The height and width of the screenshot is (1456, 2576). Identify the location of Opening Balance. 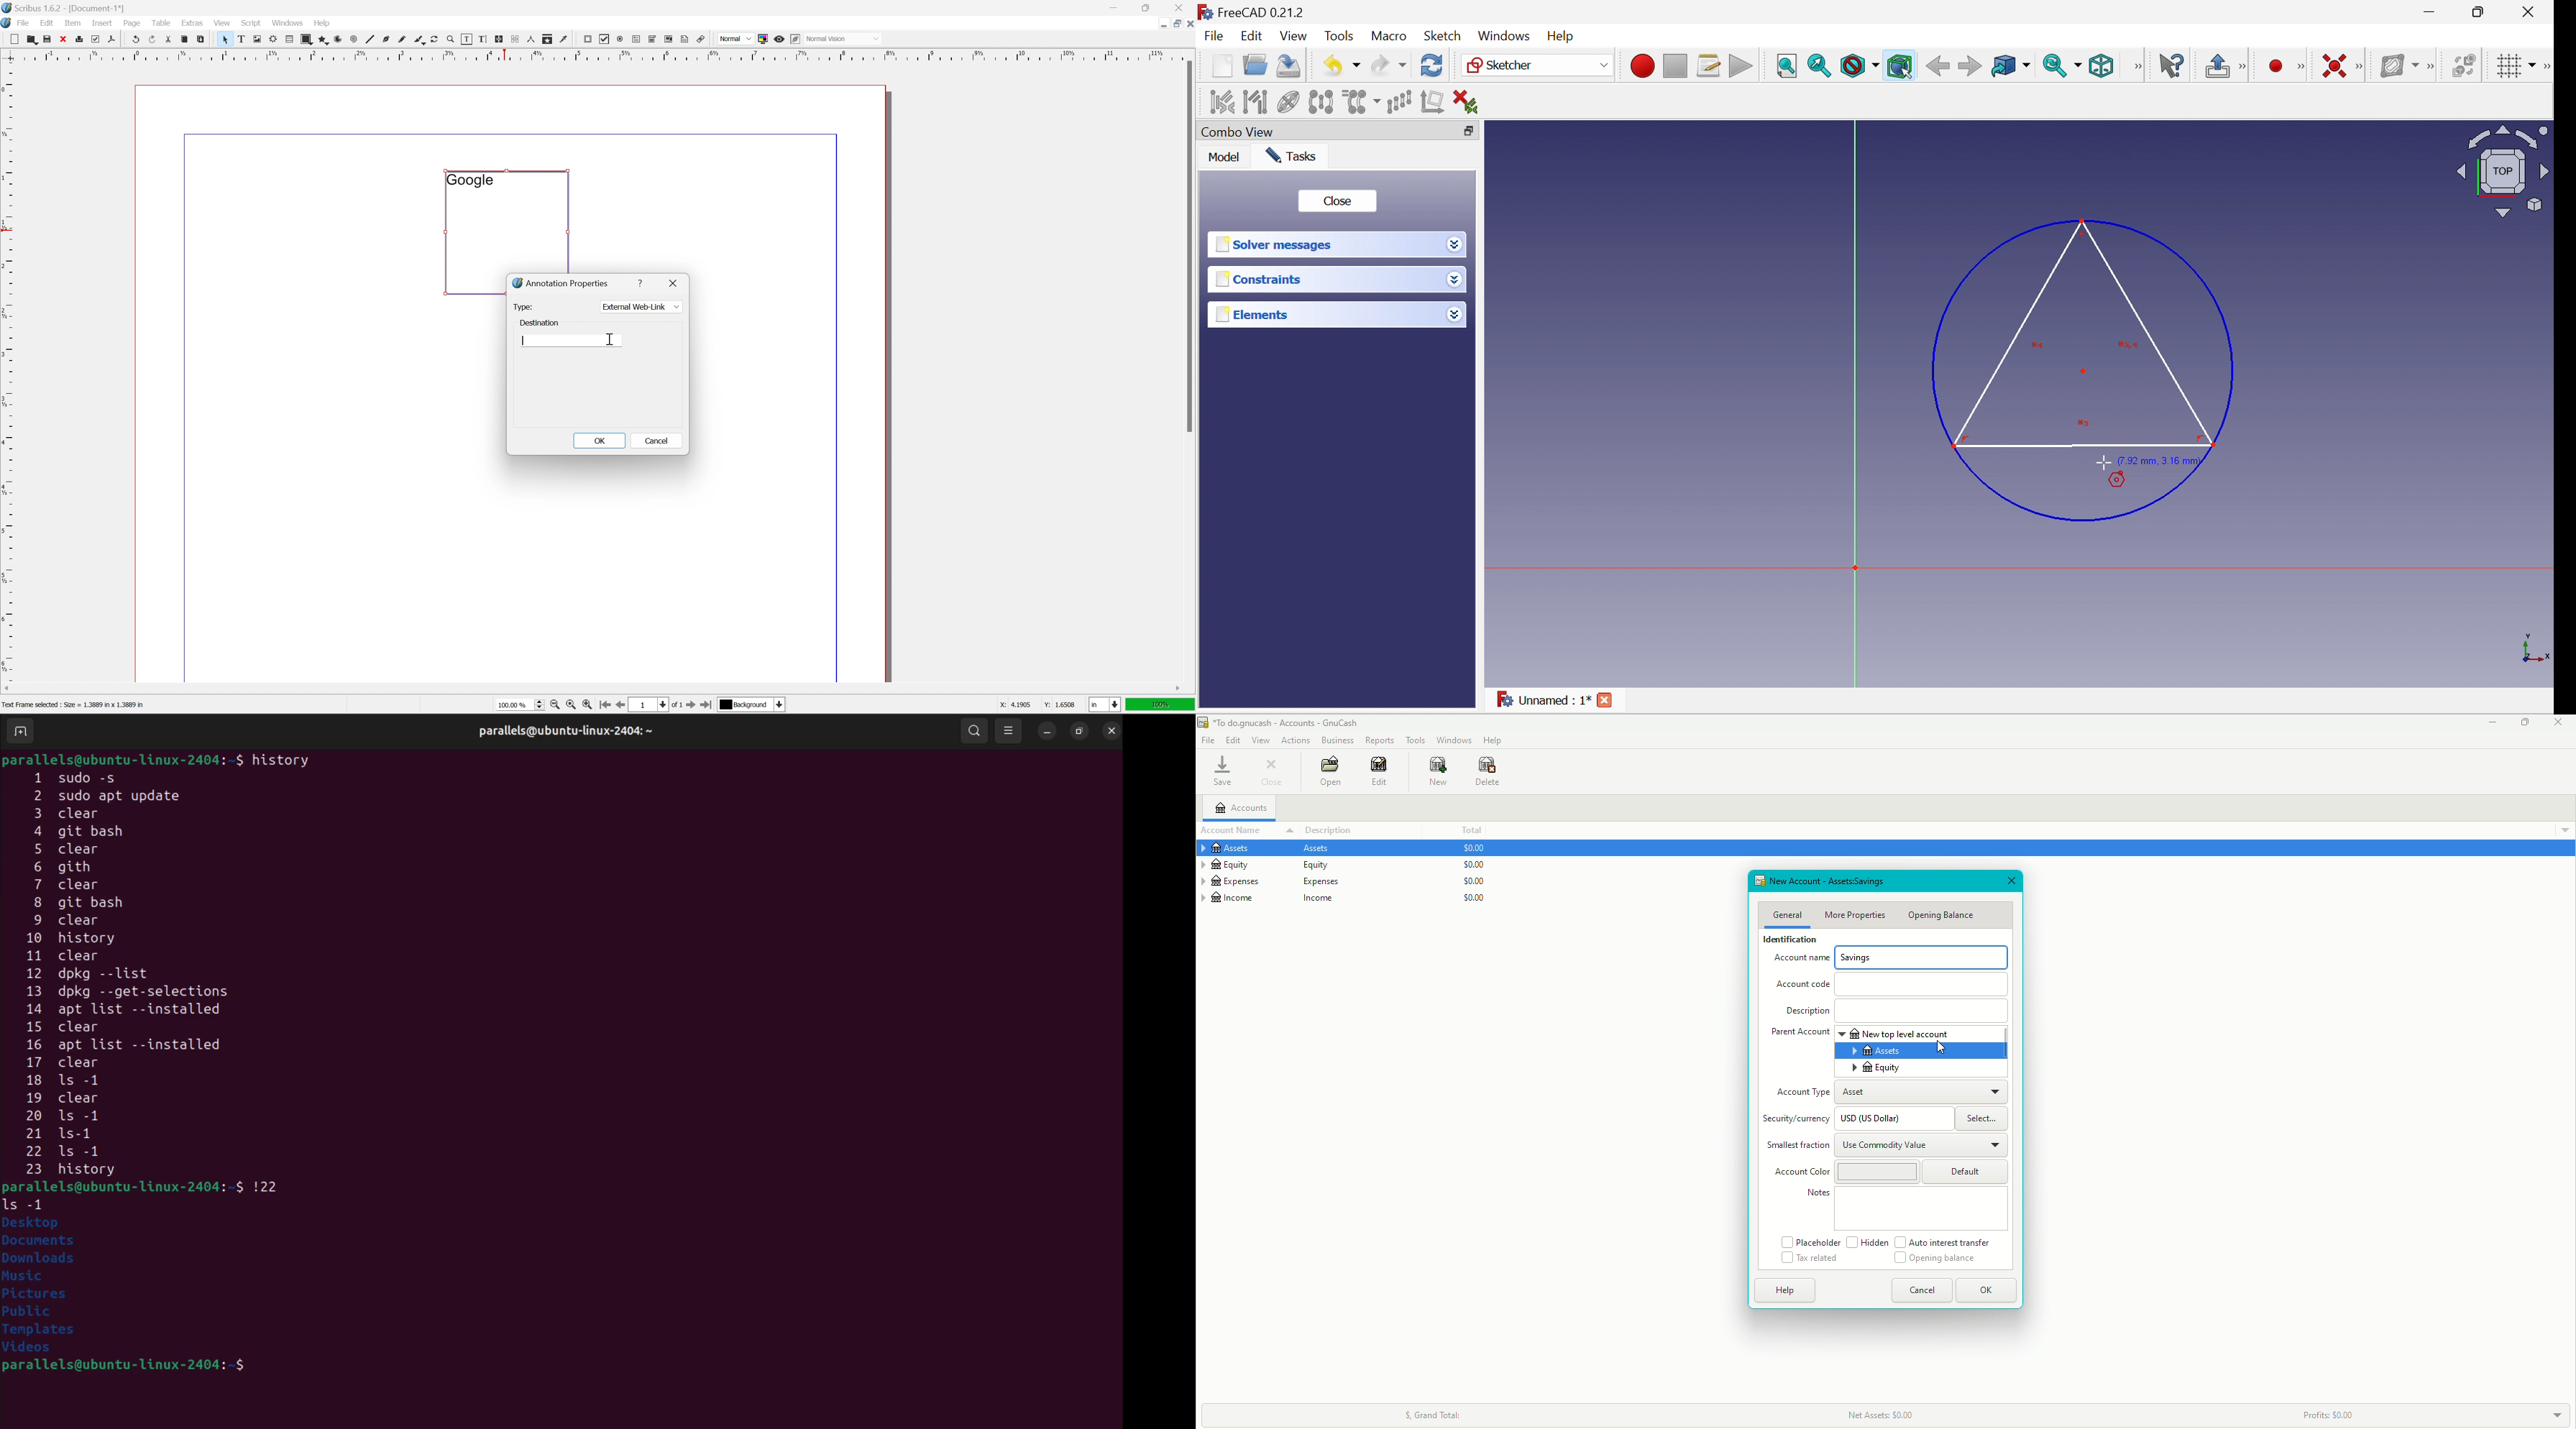
(1942, 915).